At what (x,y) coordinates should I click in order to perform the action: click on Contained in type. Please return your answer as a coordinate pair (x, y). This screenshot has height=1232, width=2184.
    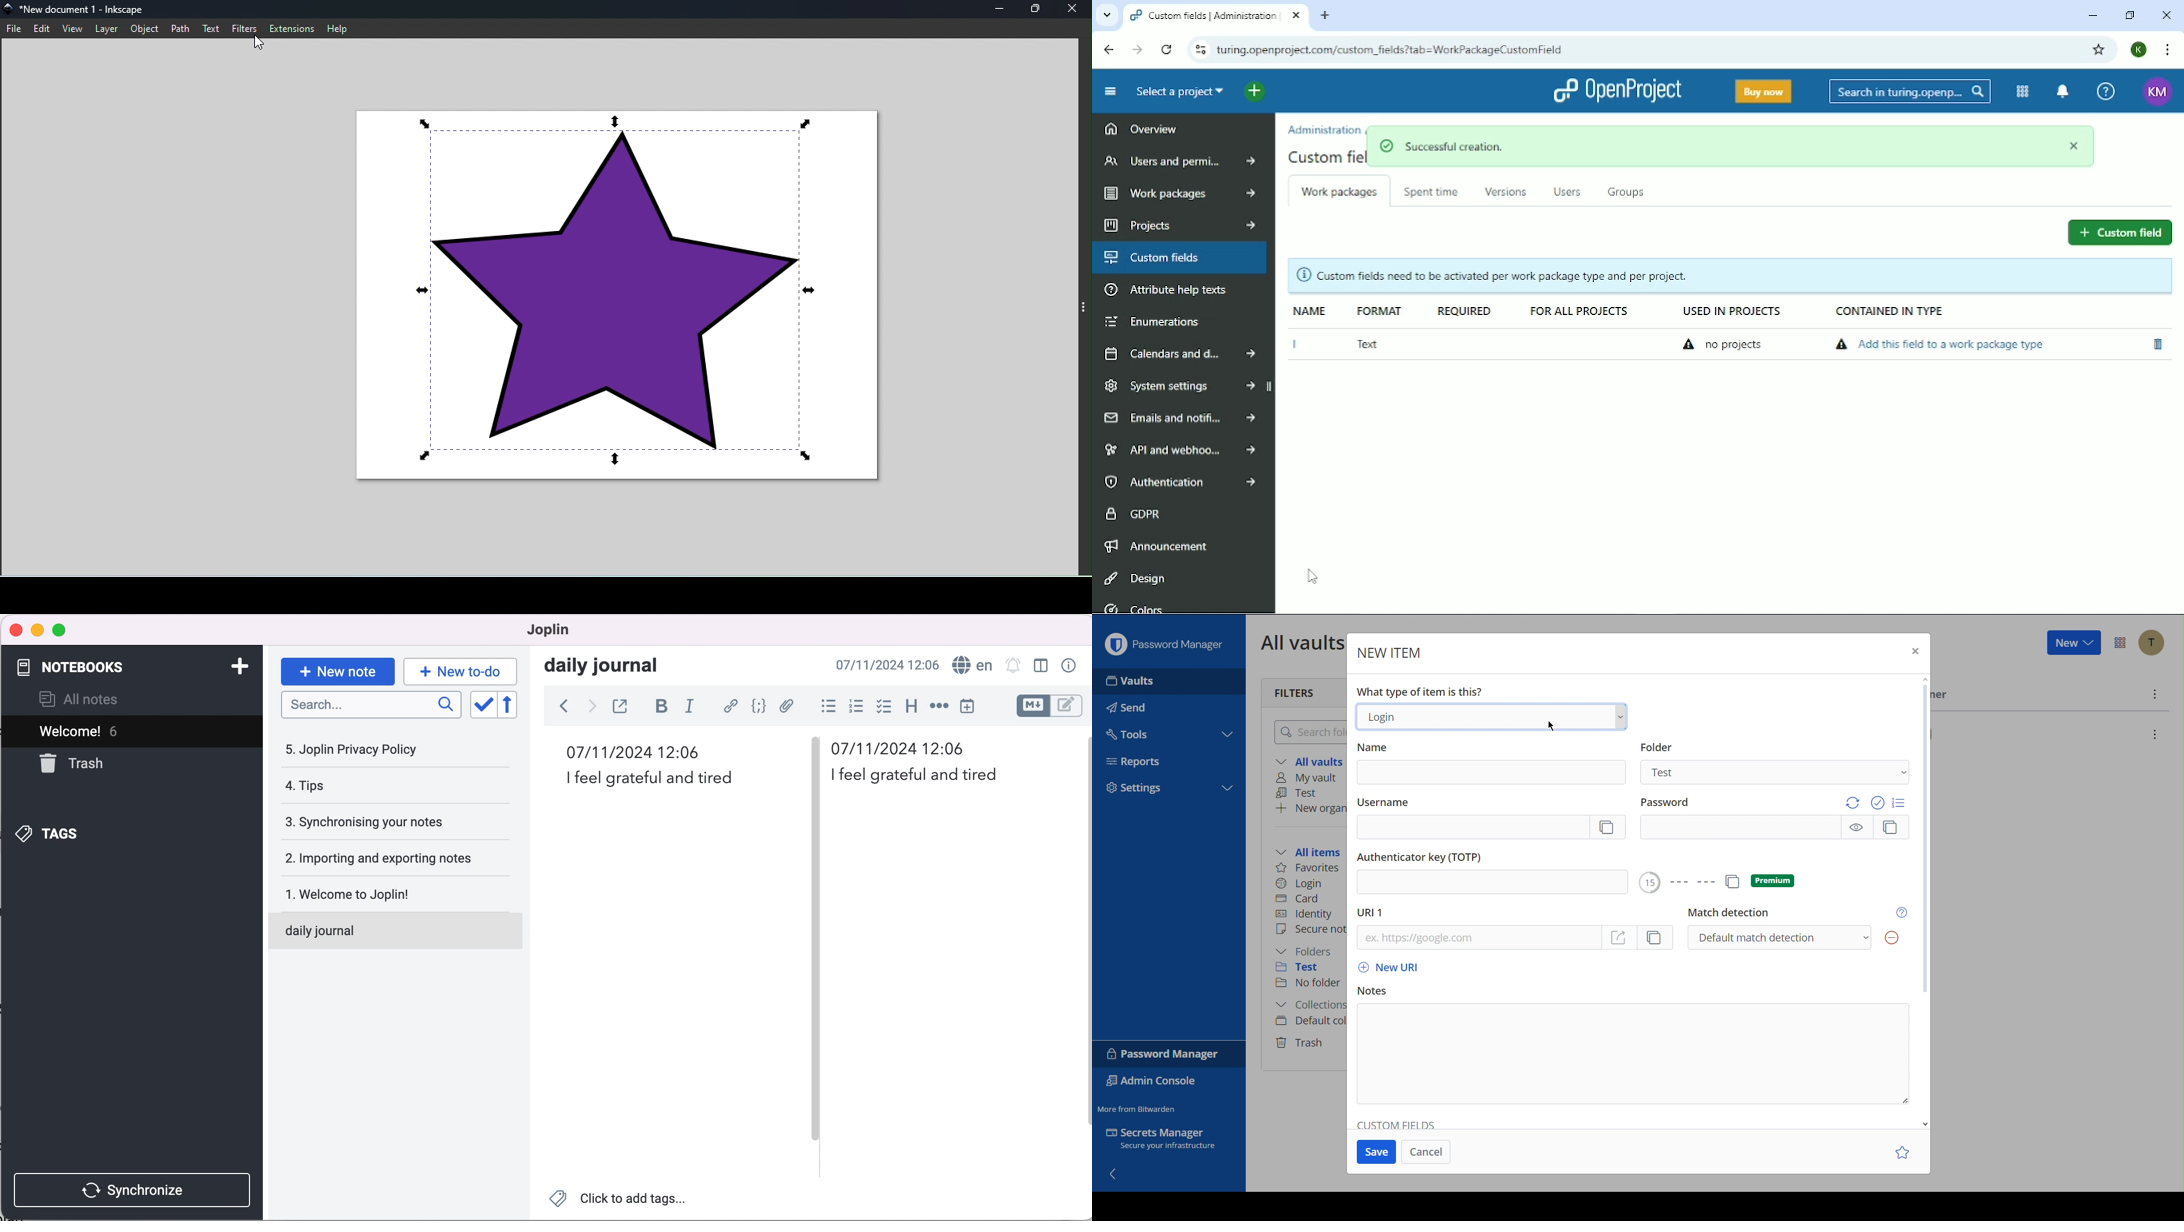
    Looking at the image, I should click on (1891, 312).